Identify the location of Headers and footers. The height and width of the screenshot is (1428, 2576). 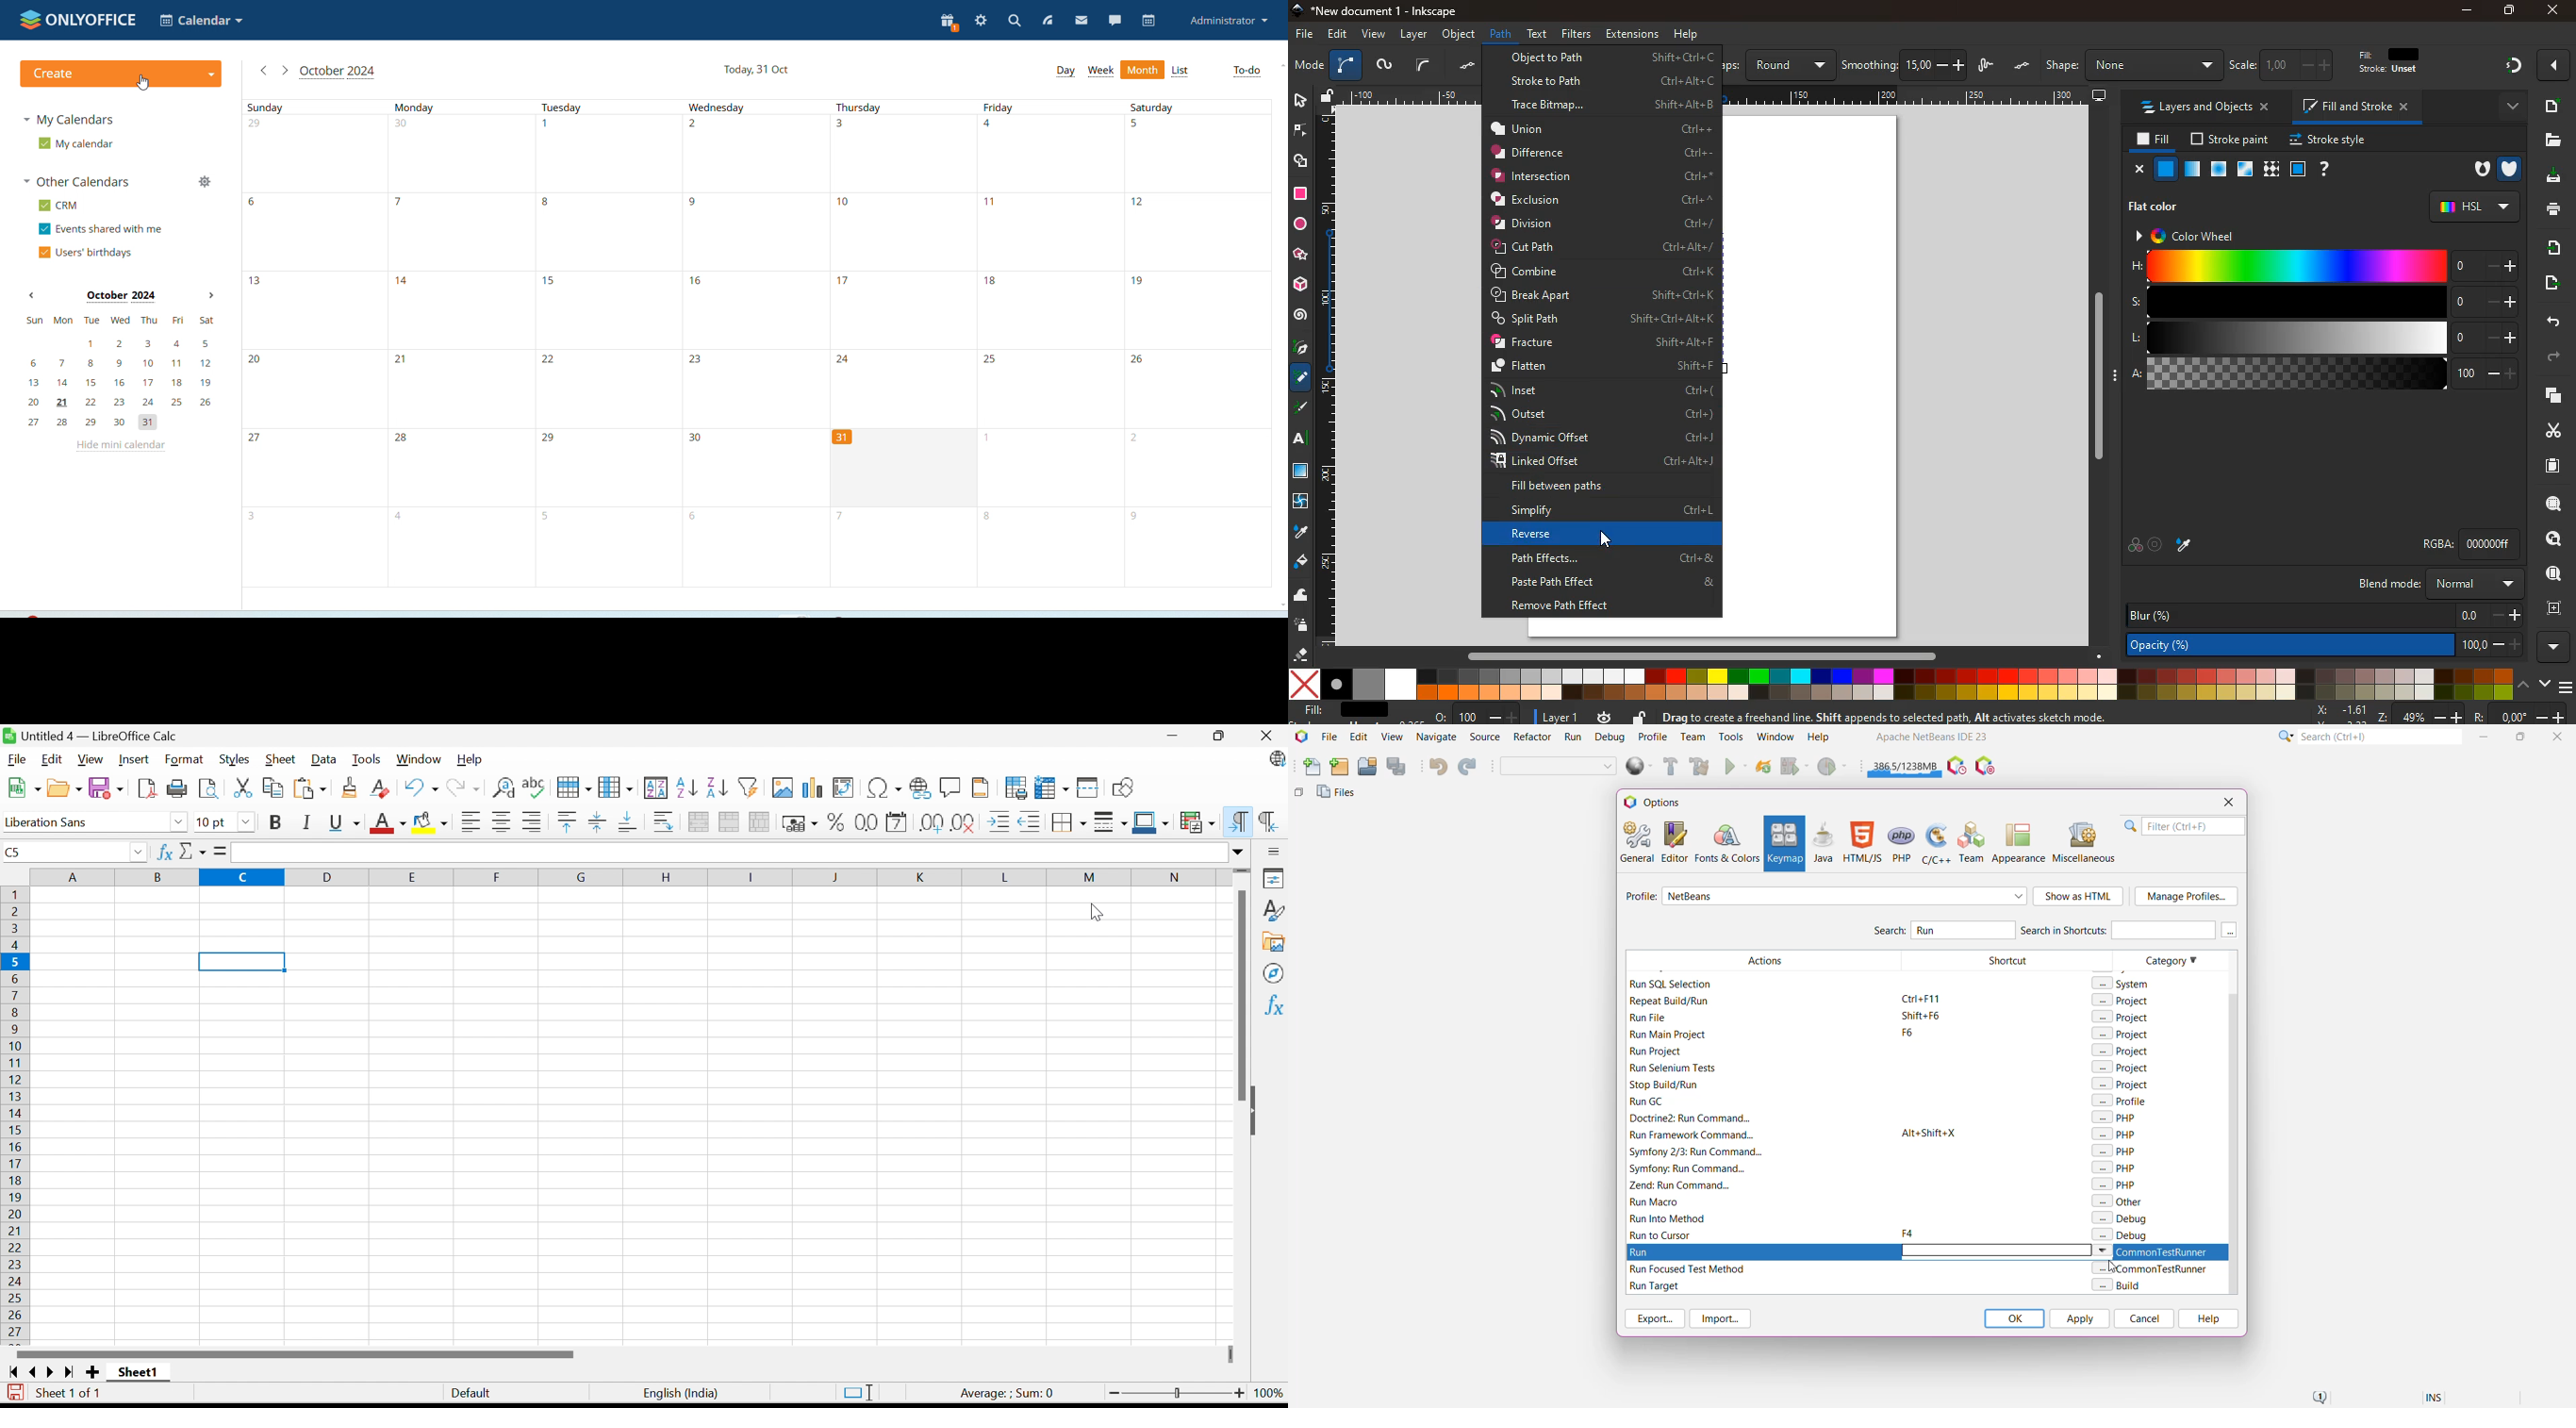
(980, 786).